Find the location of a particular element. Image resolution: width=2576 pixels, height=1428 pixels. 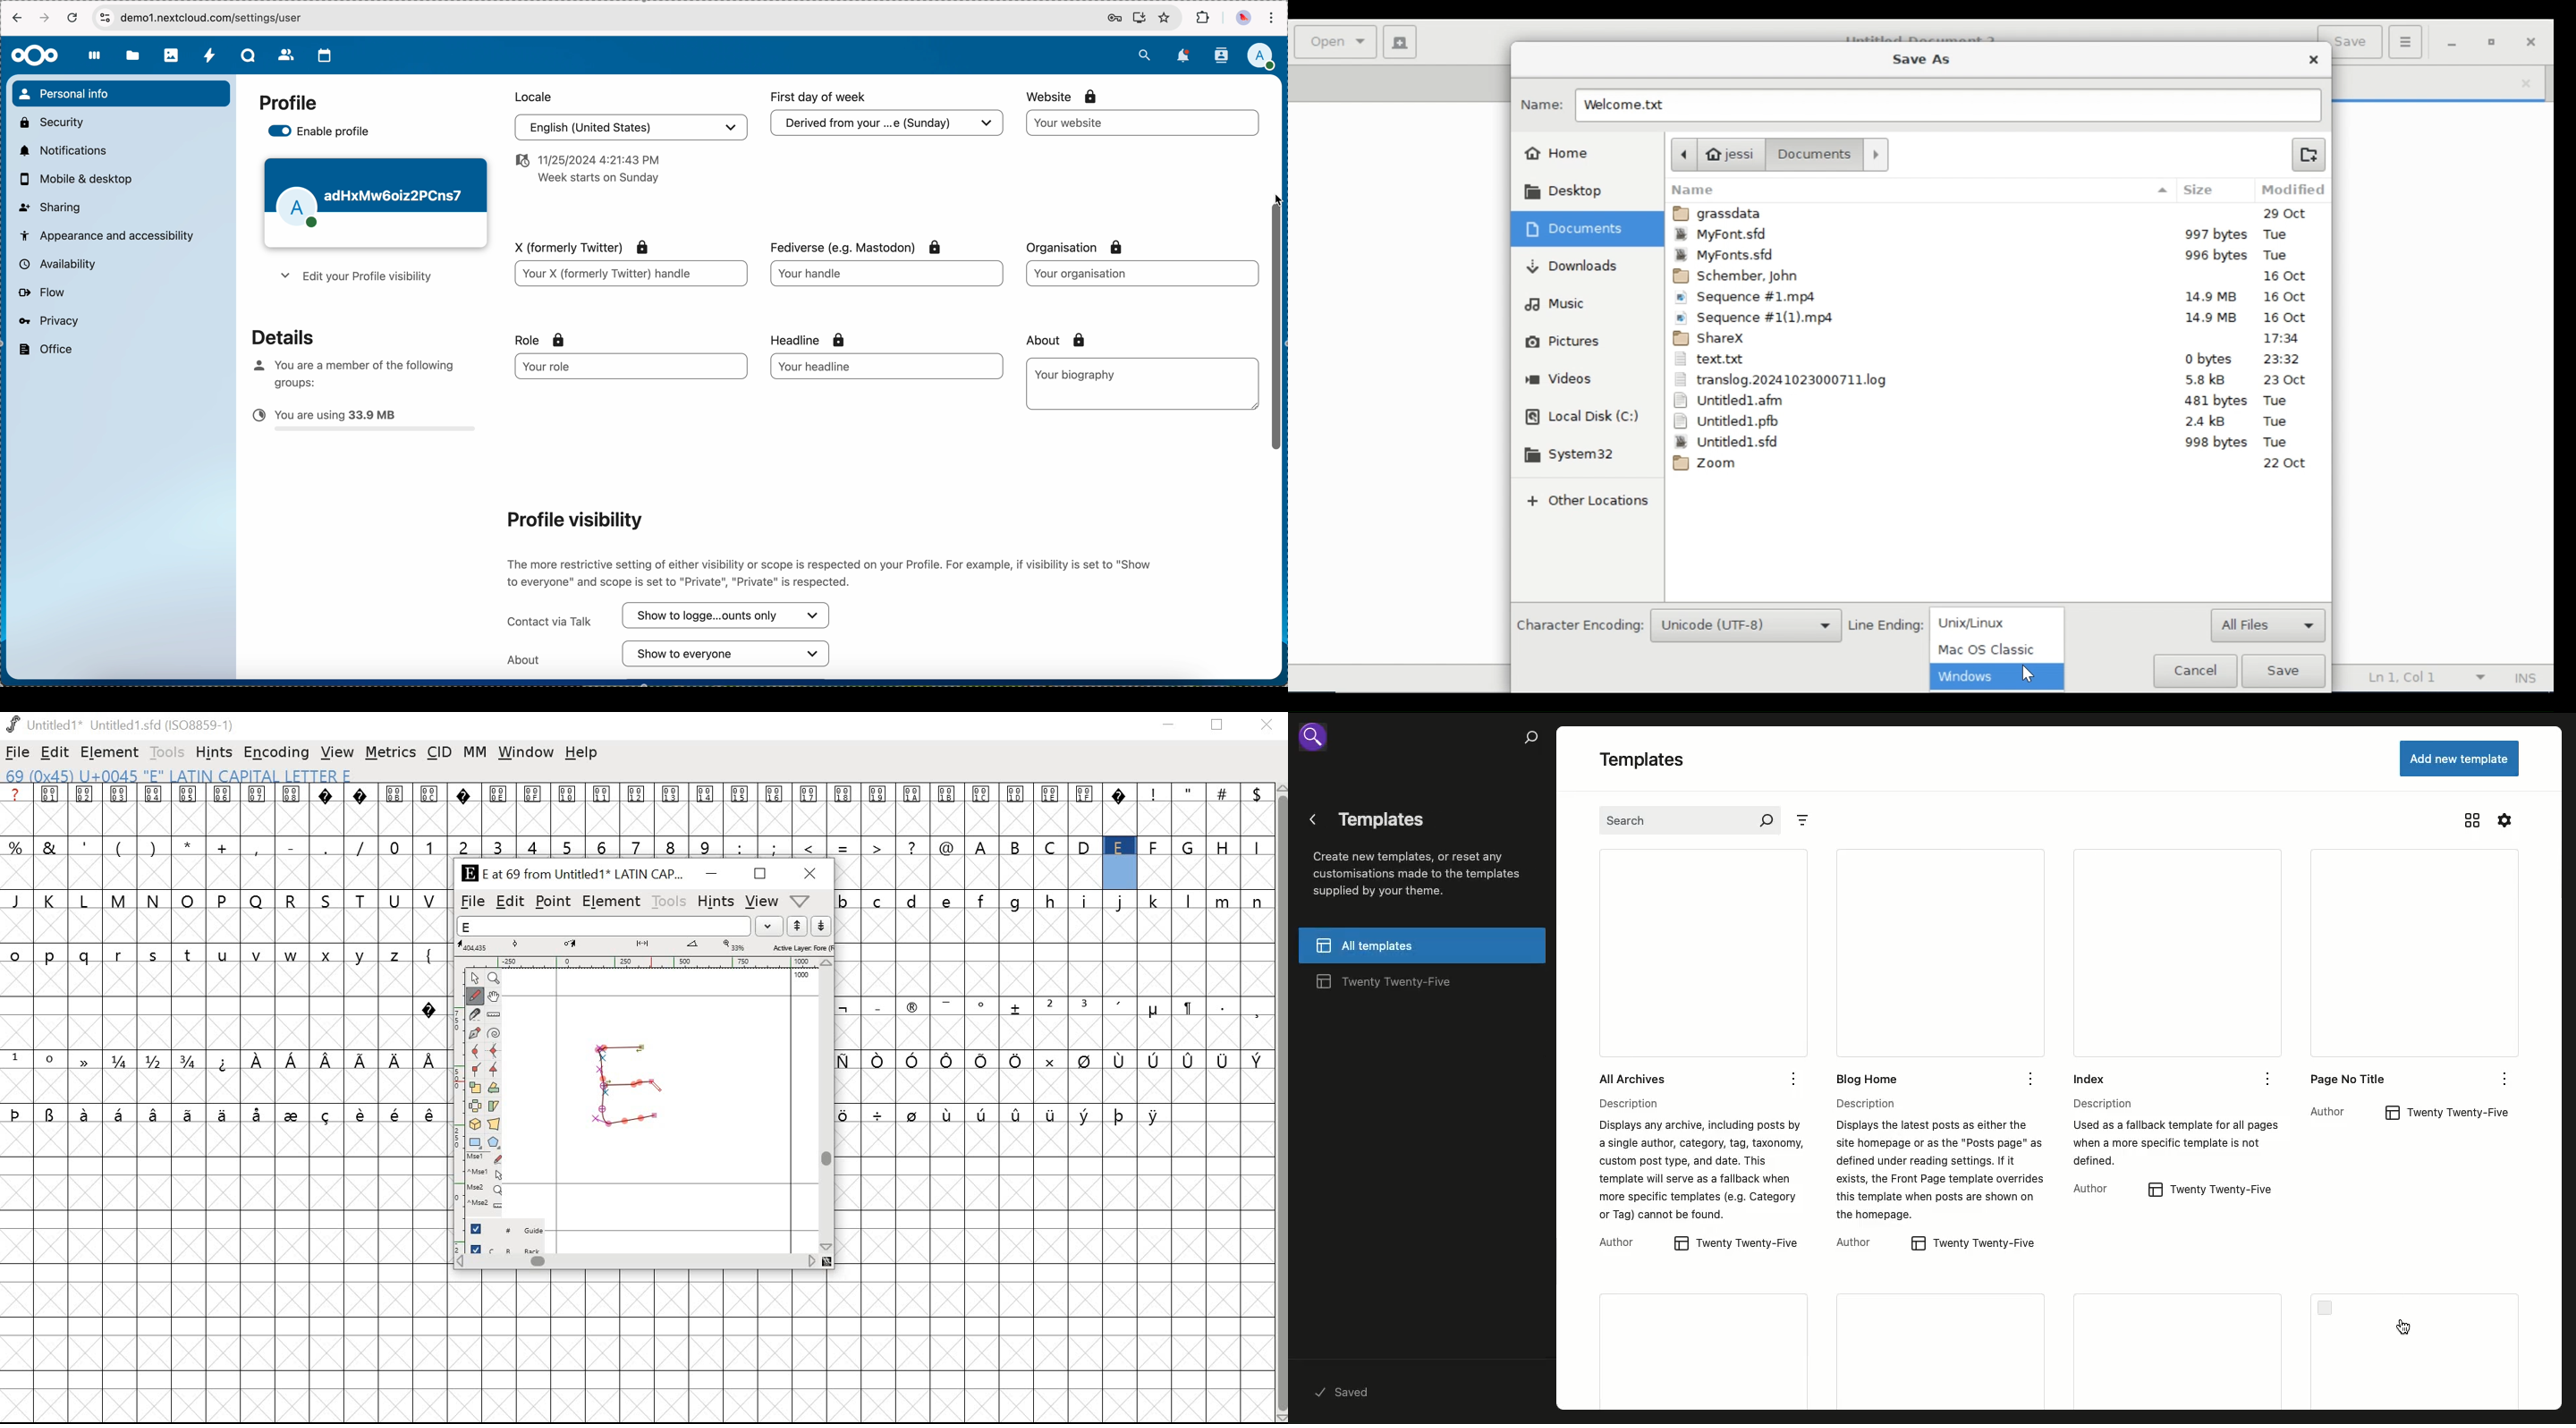

window is located at coordinates (524, 751).